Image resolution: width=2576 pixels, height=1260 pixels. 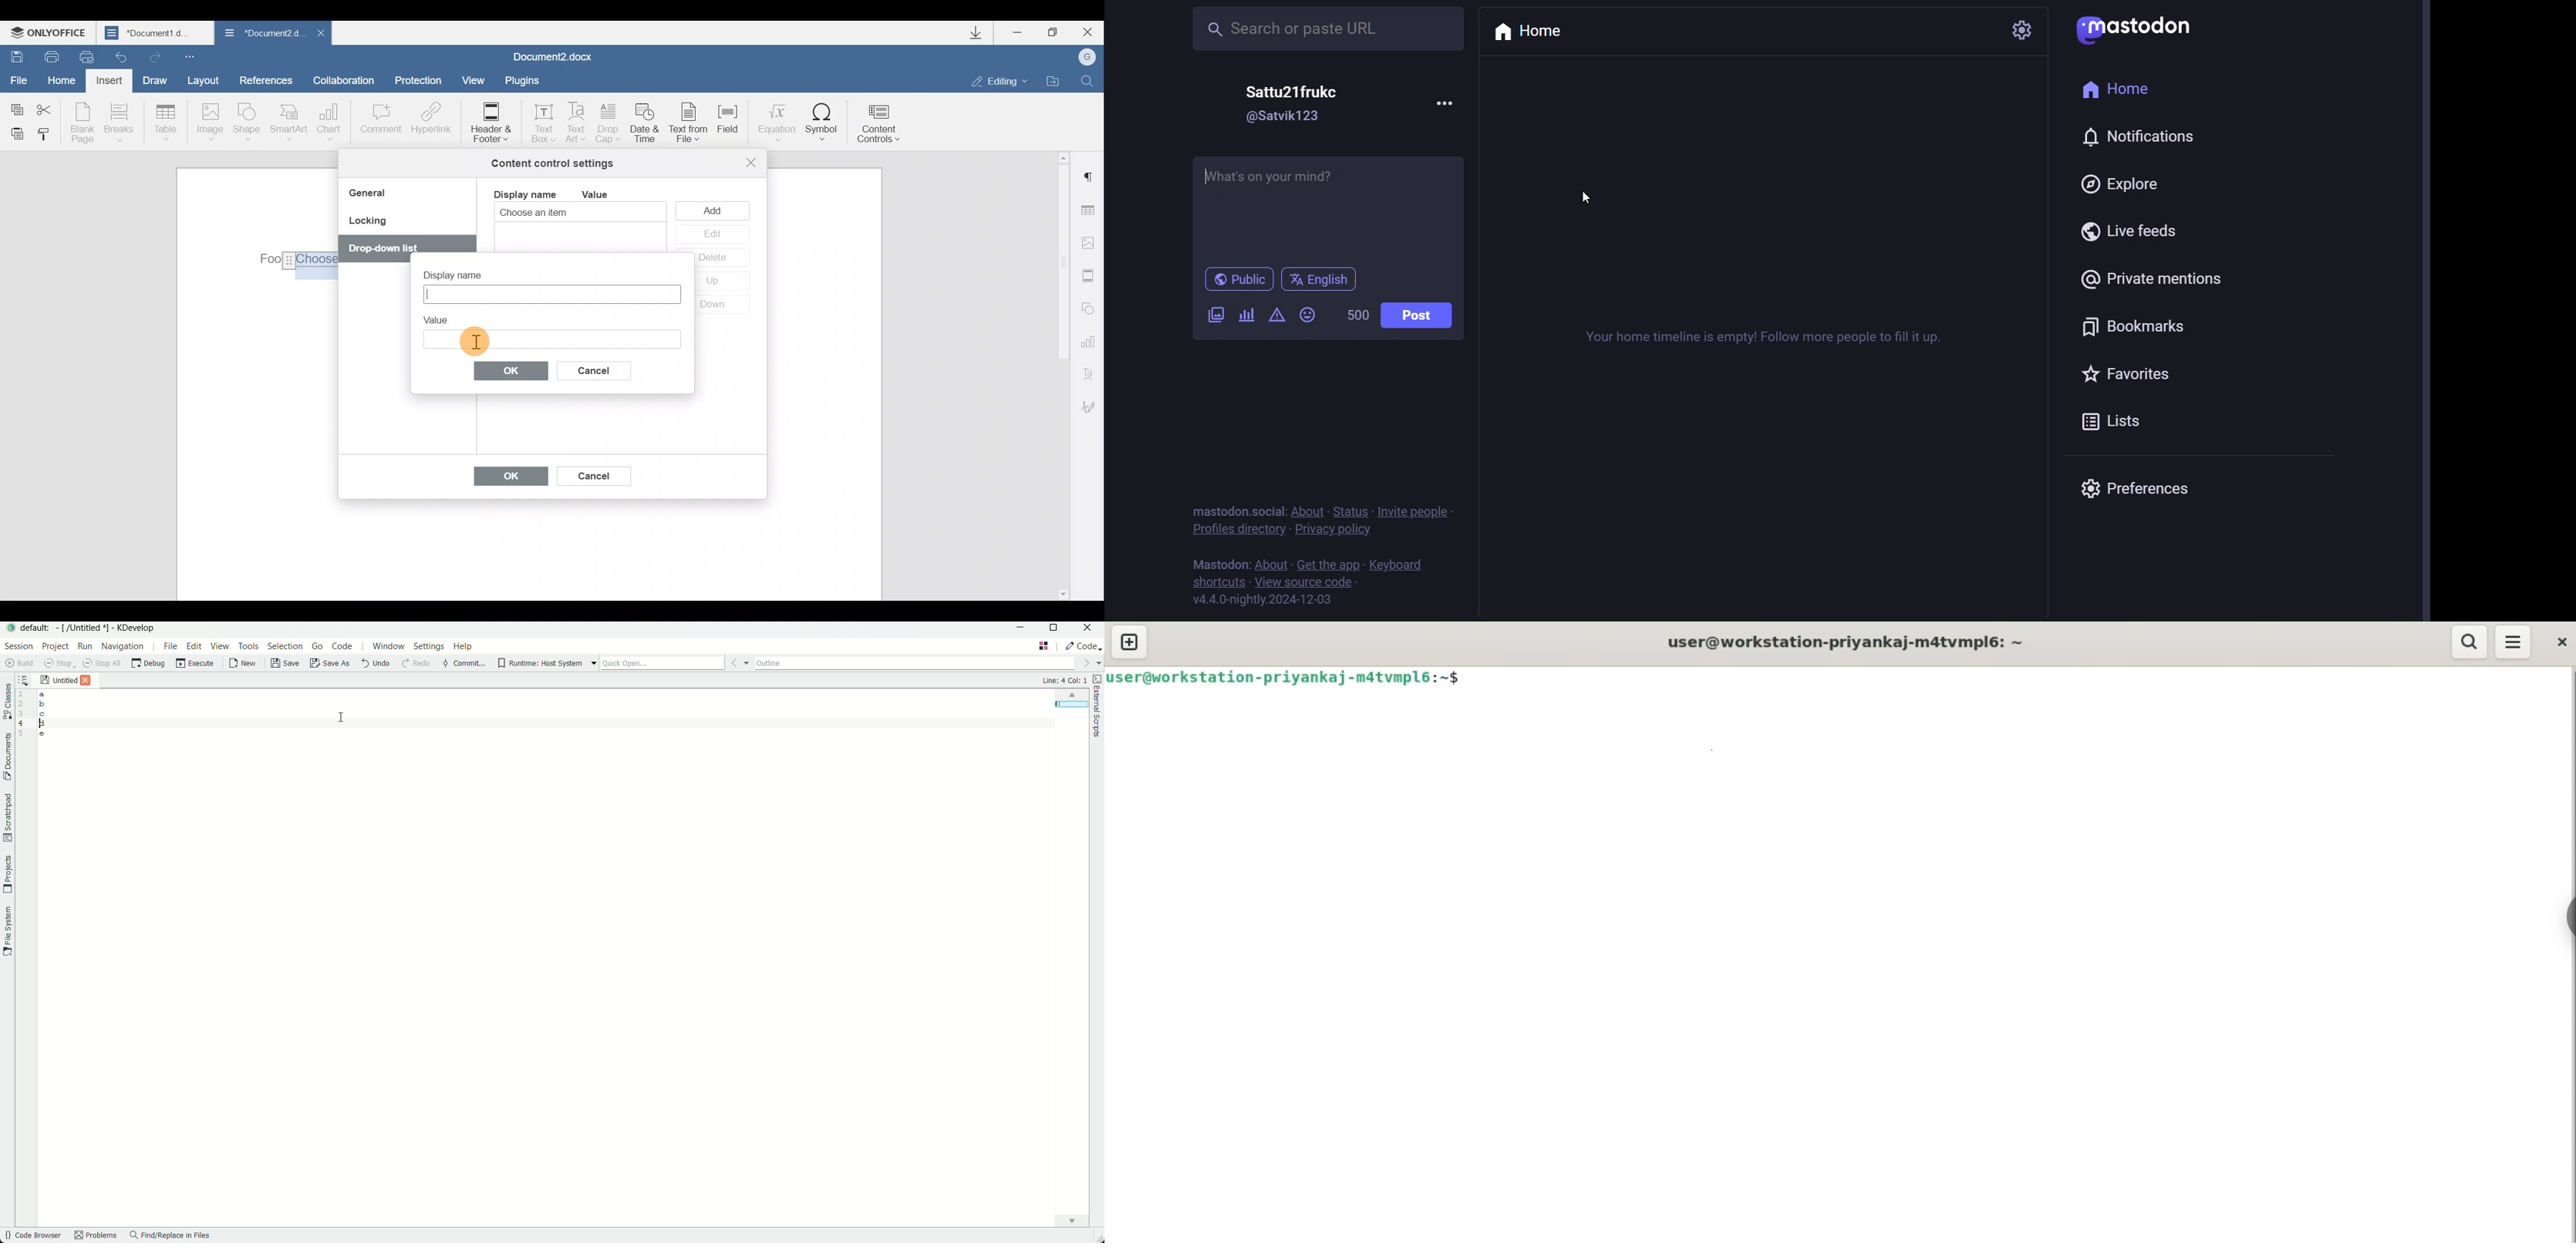 I want to click on selection, so click(x=285, y=648).